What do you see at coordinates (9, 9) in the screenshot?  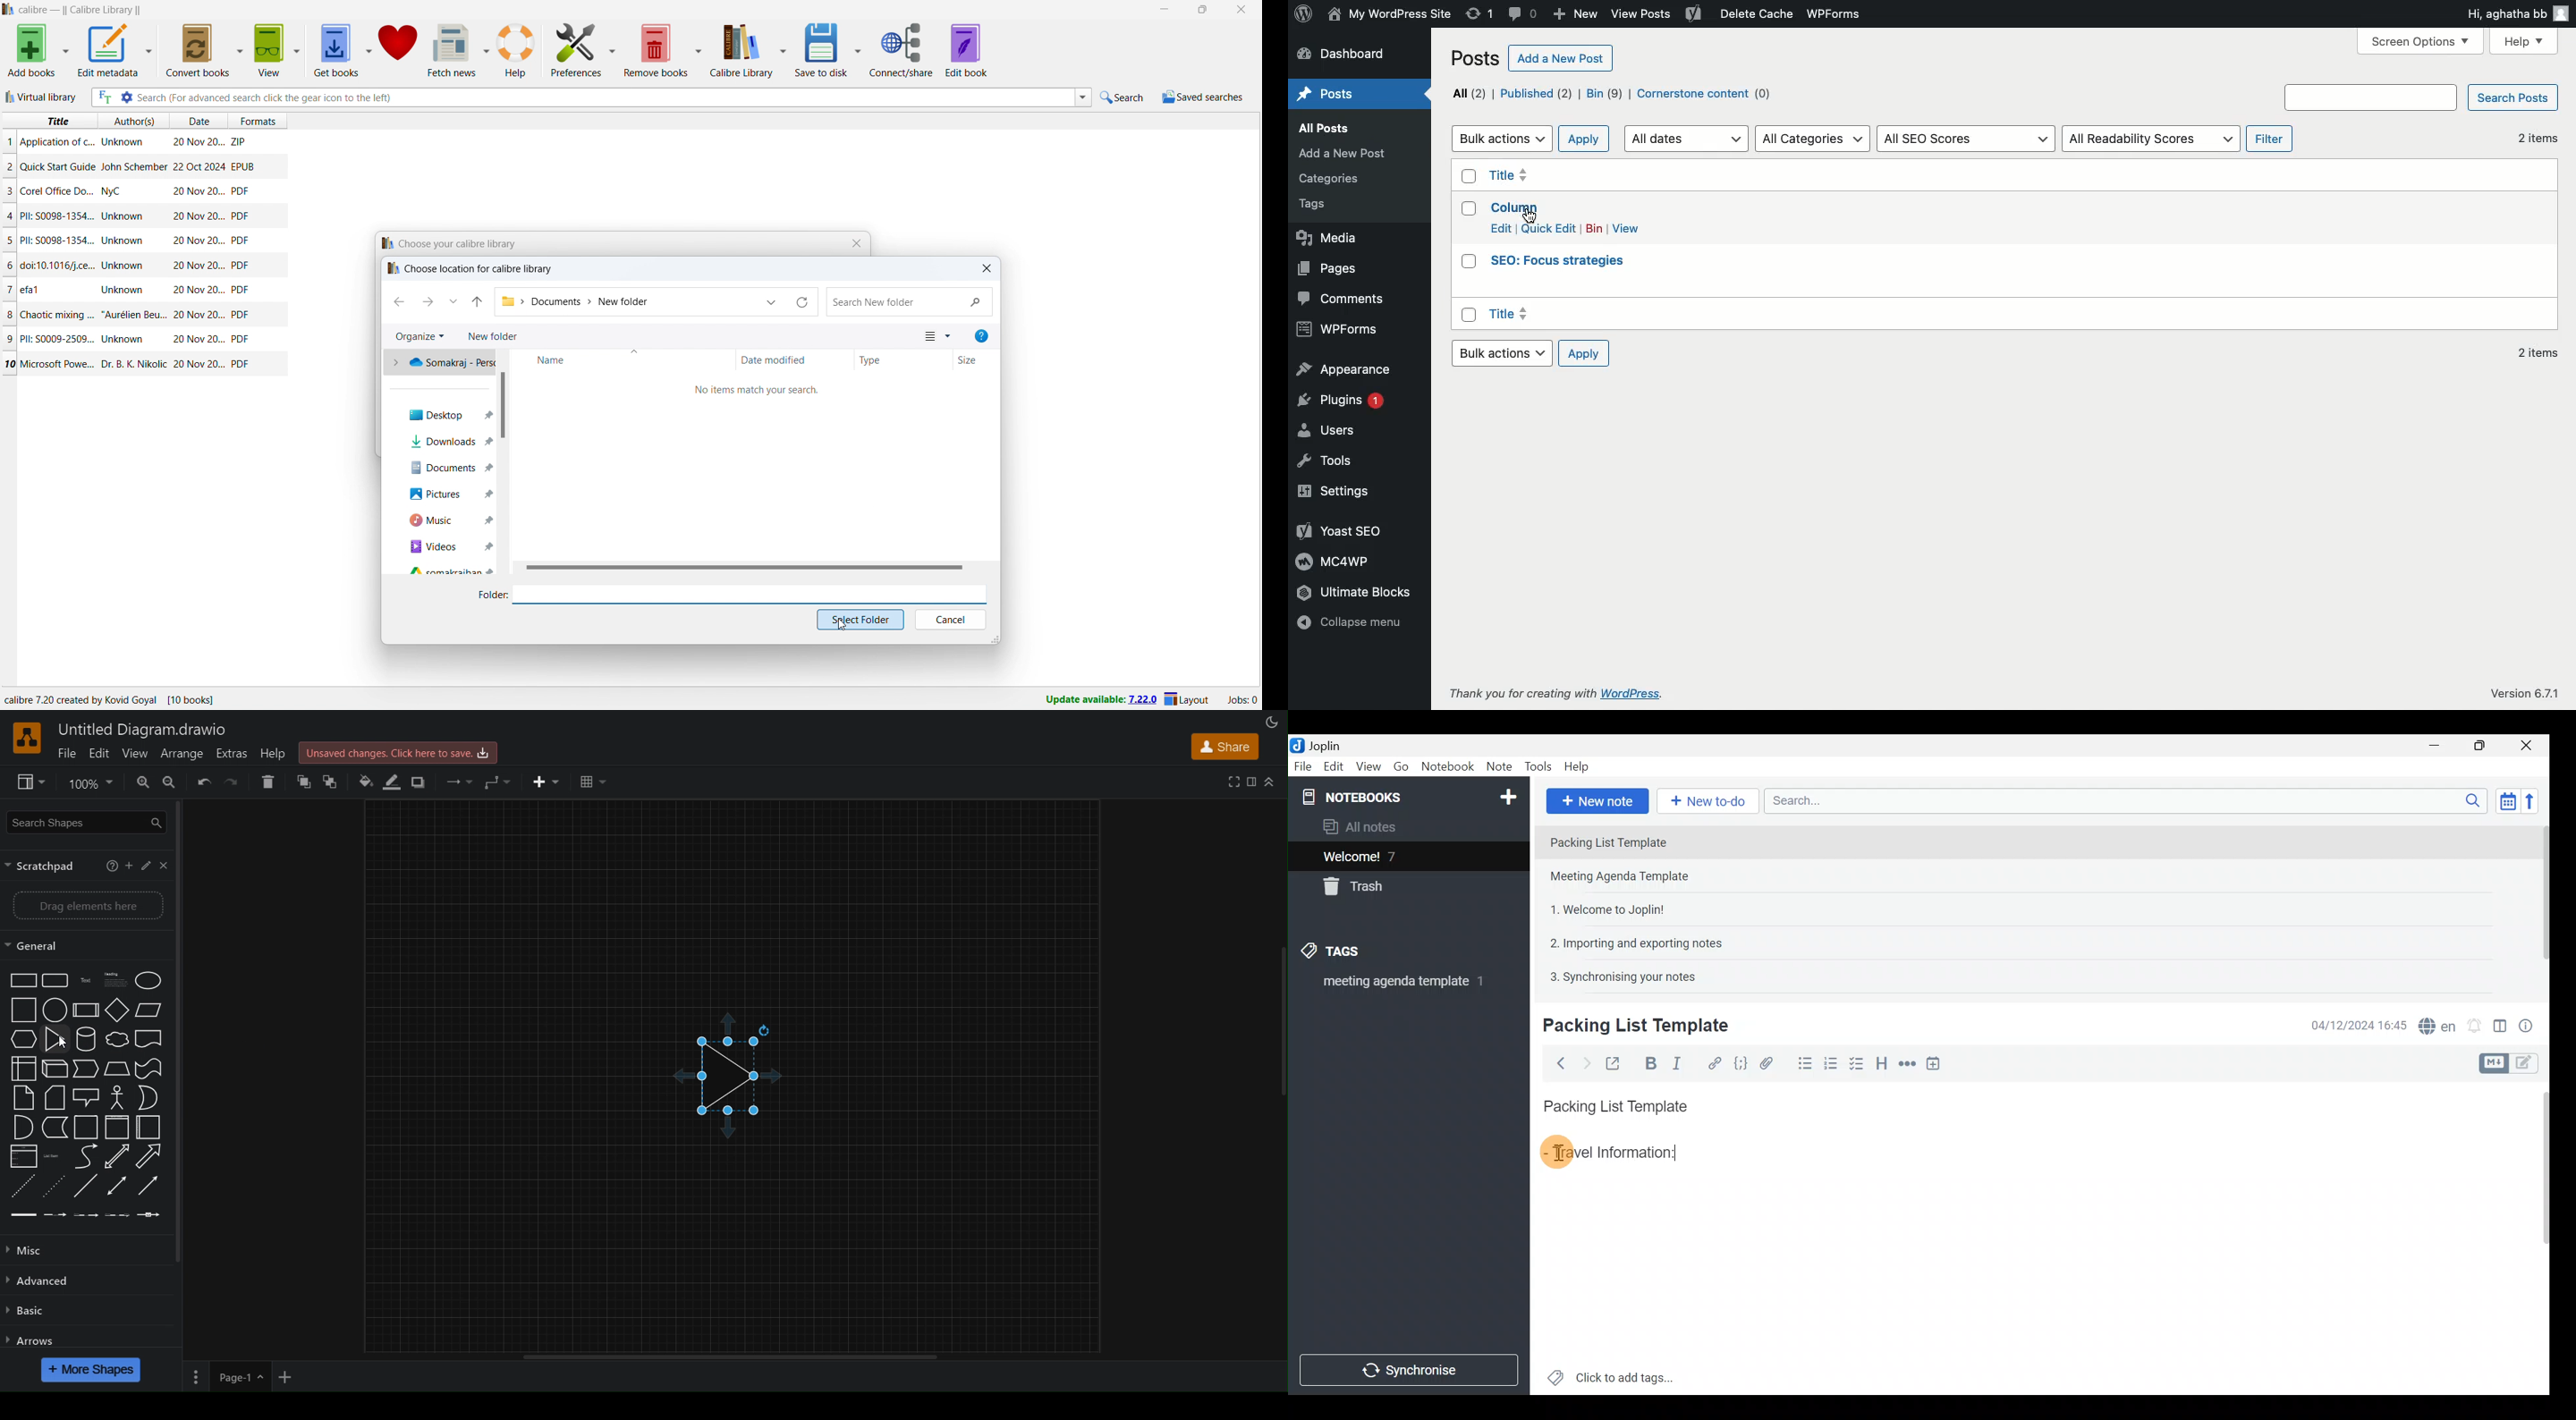 I see `logo` at bounding box center [9, 9].